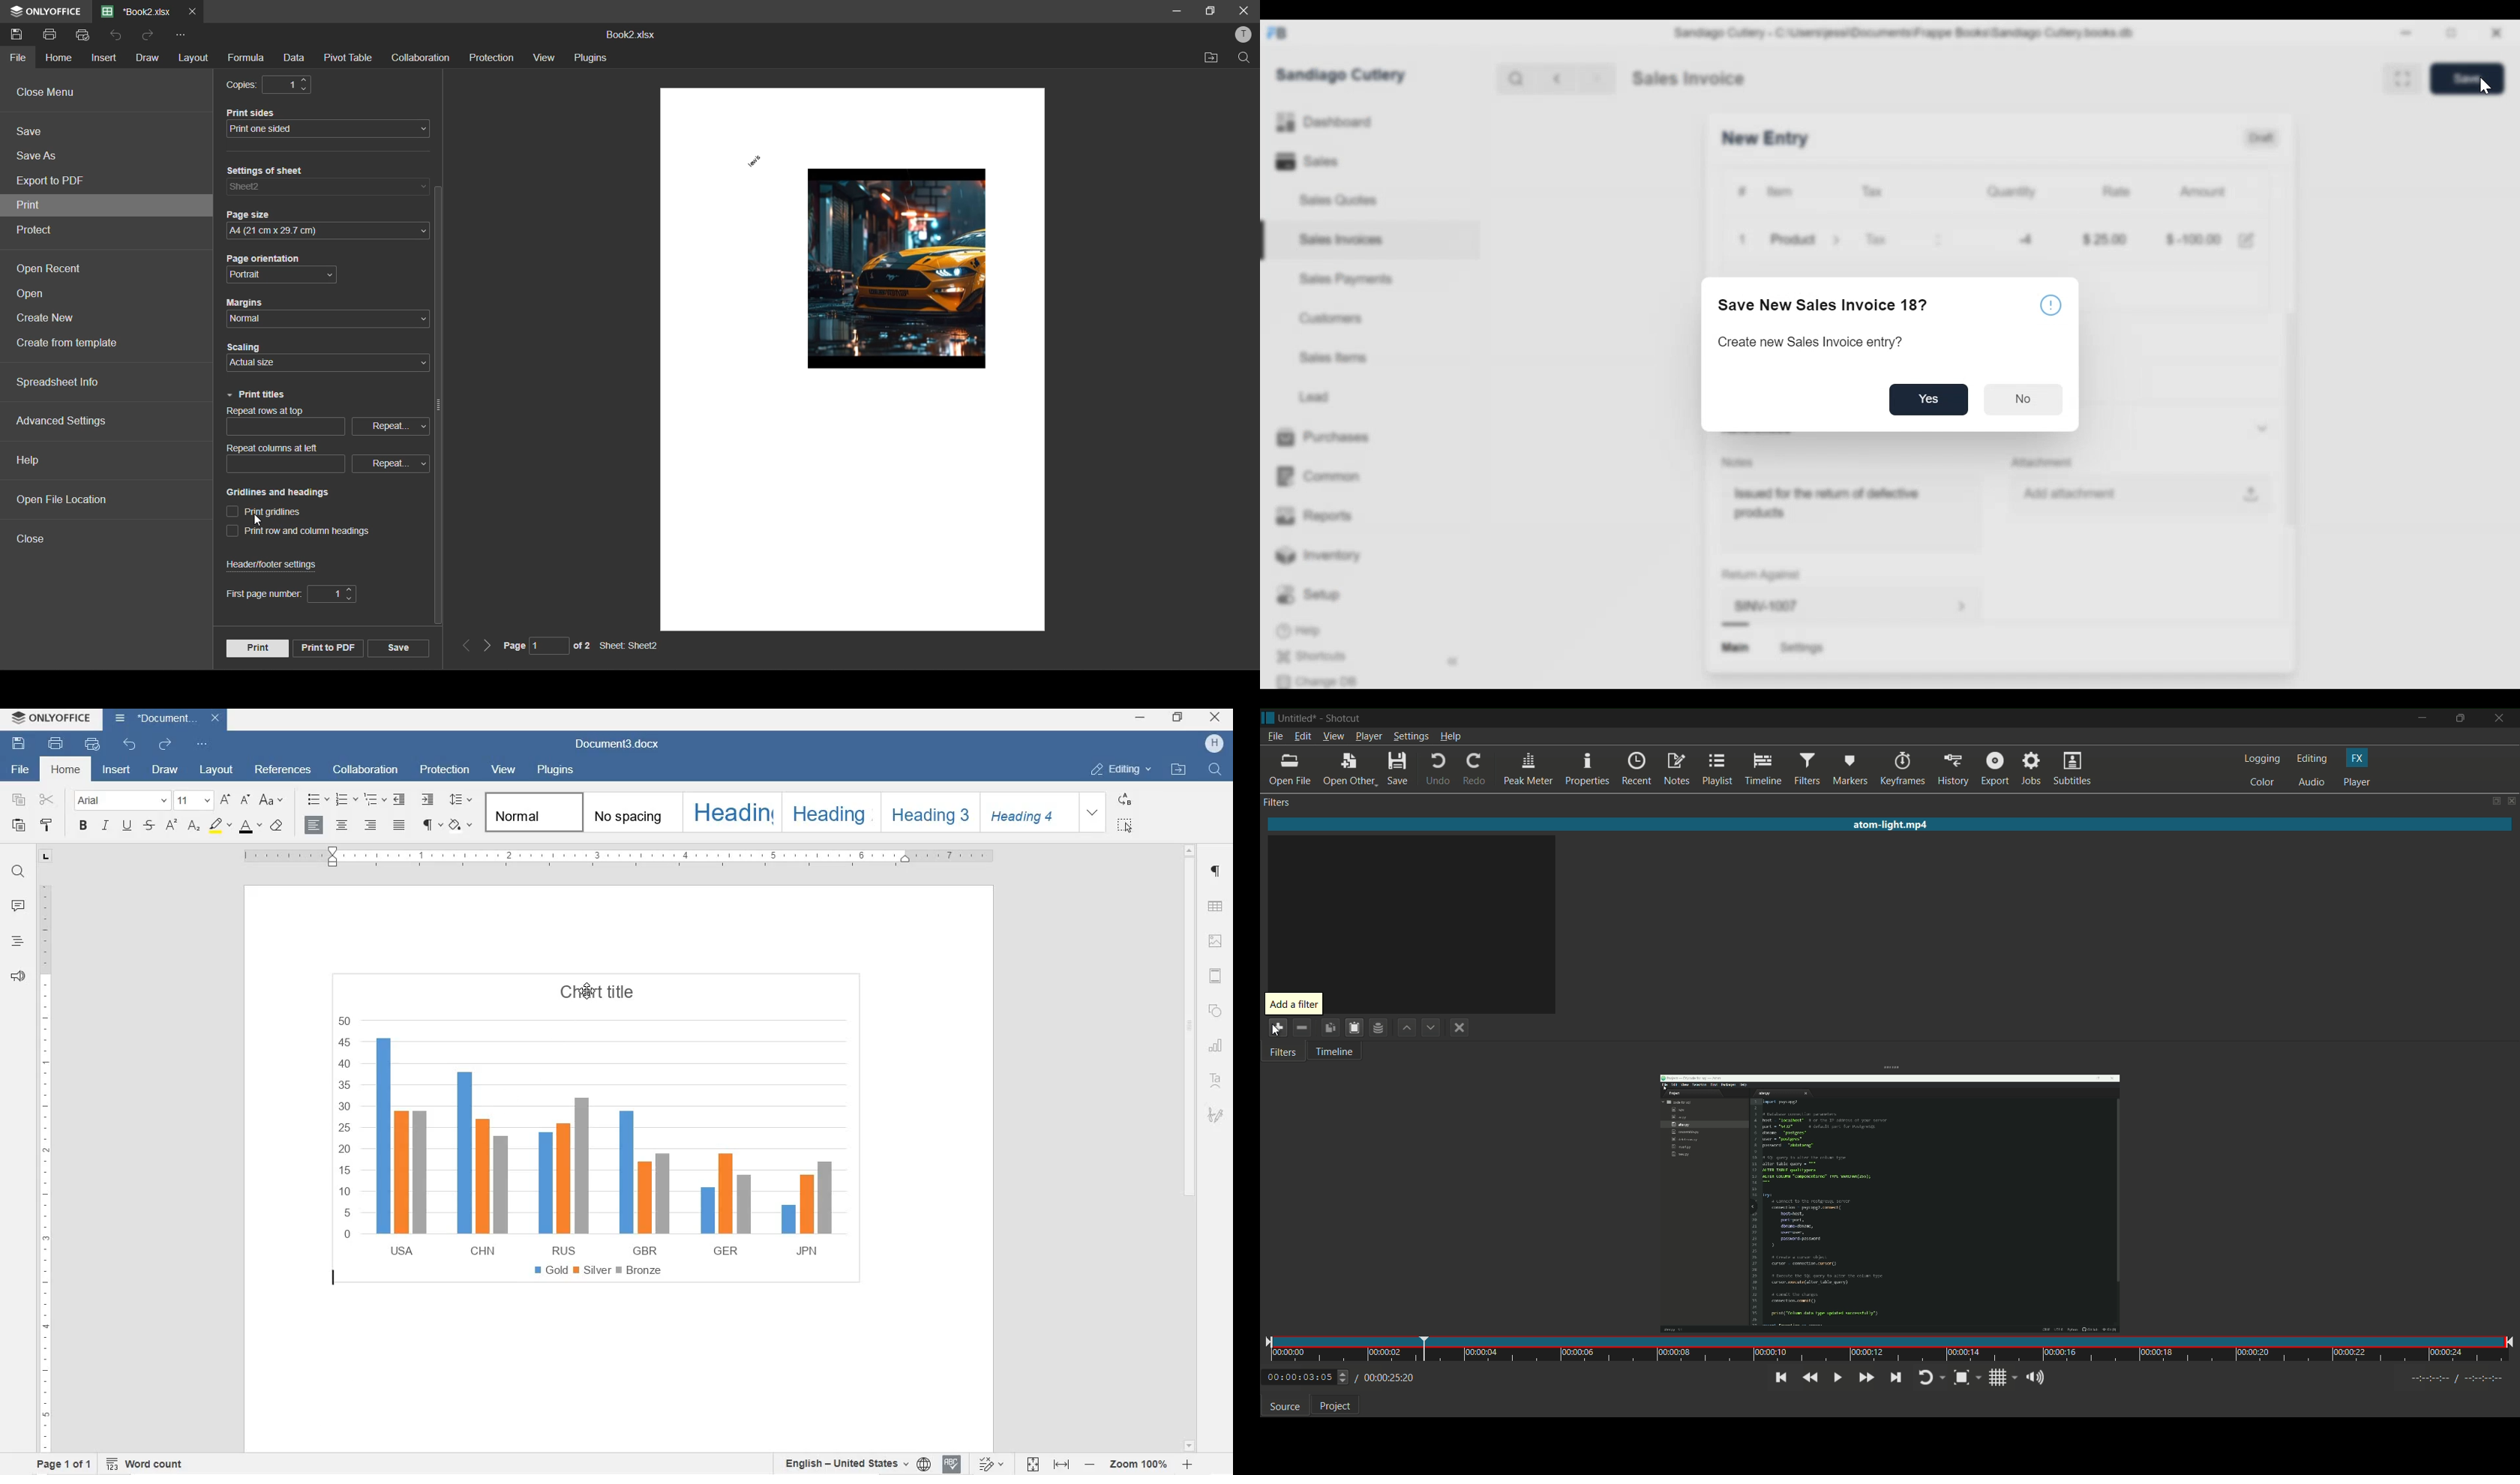 The image size is (2520, 1484). What do you see at coordinates (1298, 1378) in the screenshot?
I see `current time` at bounding box center [1298, 1378].